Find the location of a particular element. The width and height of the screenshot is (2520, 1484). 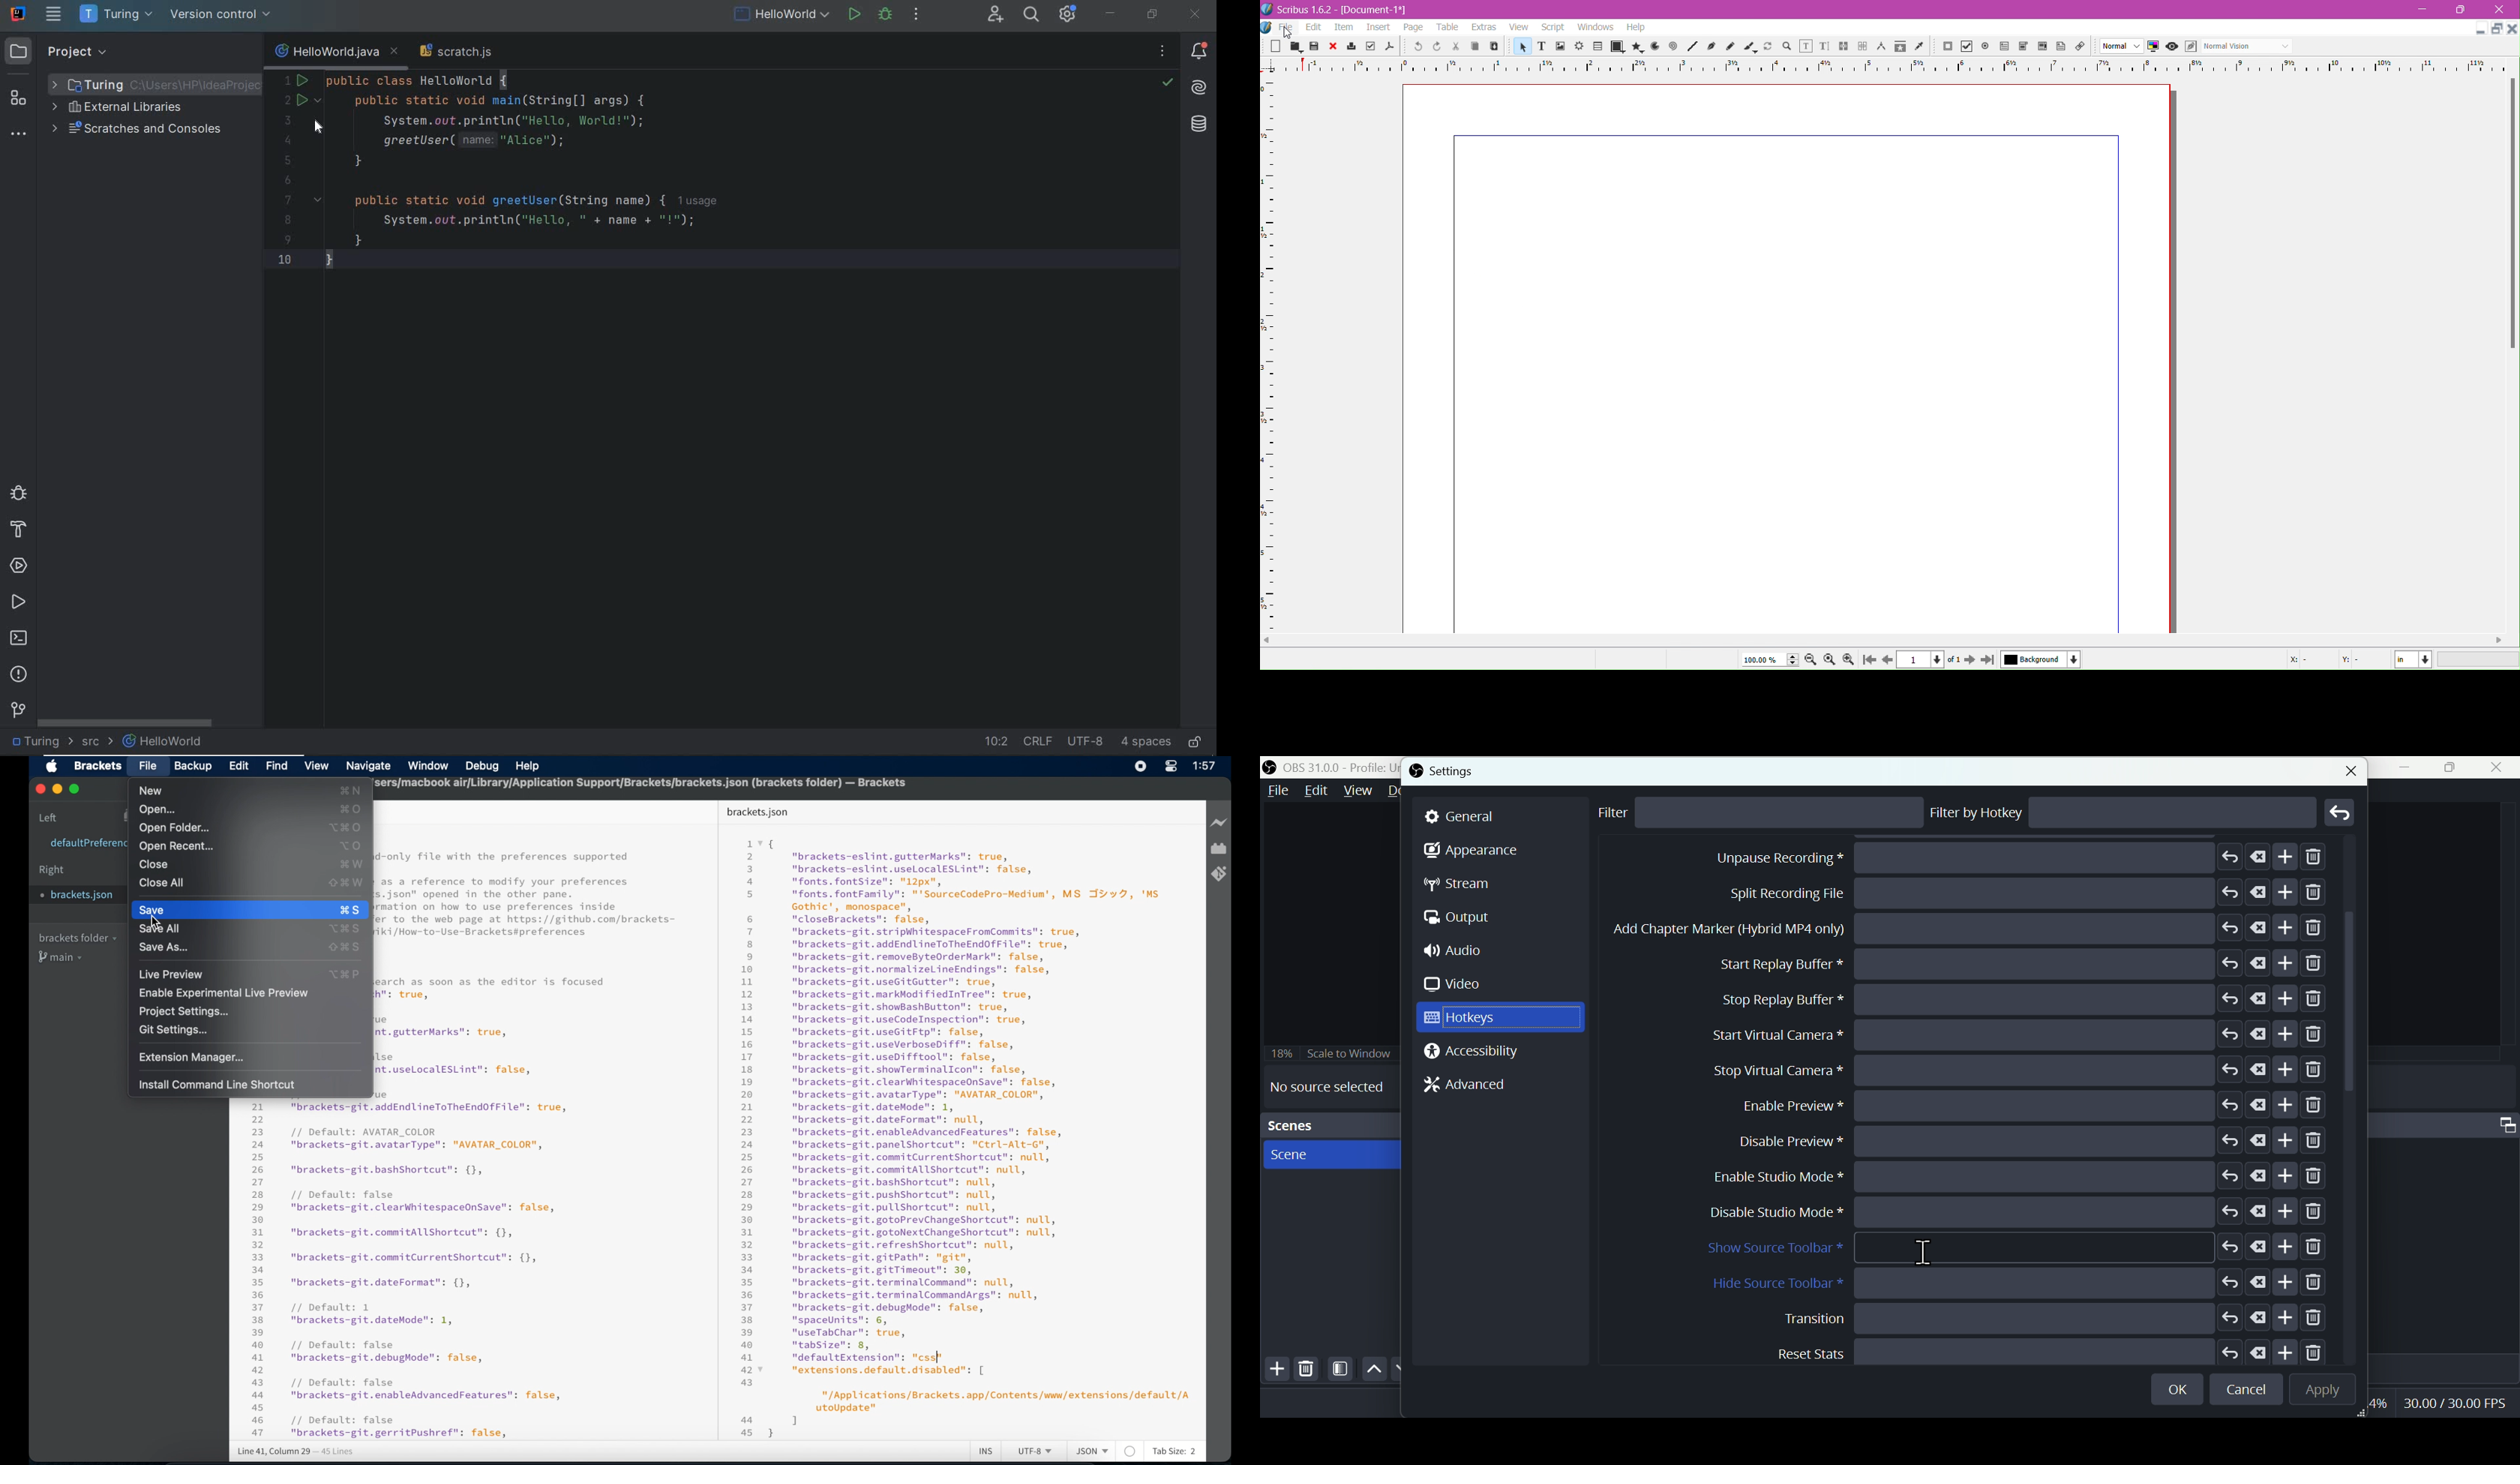

Disable preview is located at coordinates (2032, 1317).